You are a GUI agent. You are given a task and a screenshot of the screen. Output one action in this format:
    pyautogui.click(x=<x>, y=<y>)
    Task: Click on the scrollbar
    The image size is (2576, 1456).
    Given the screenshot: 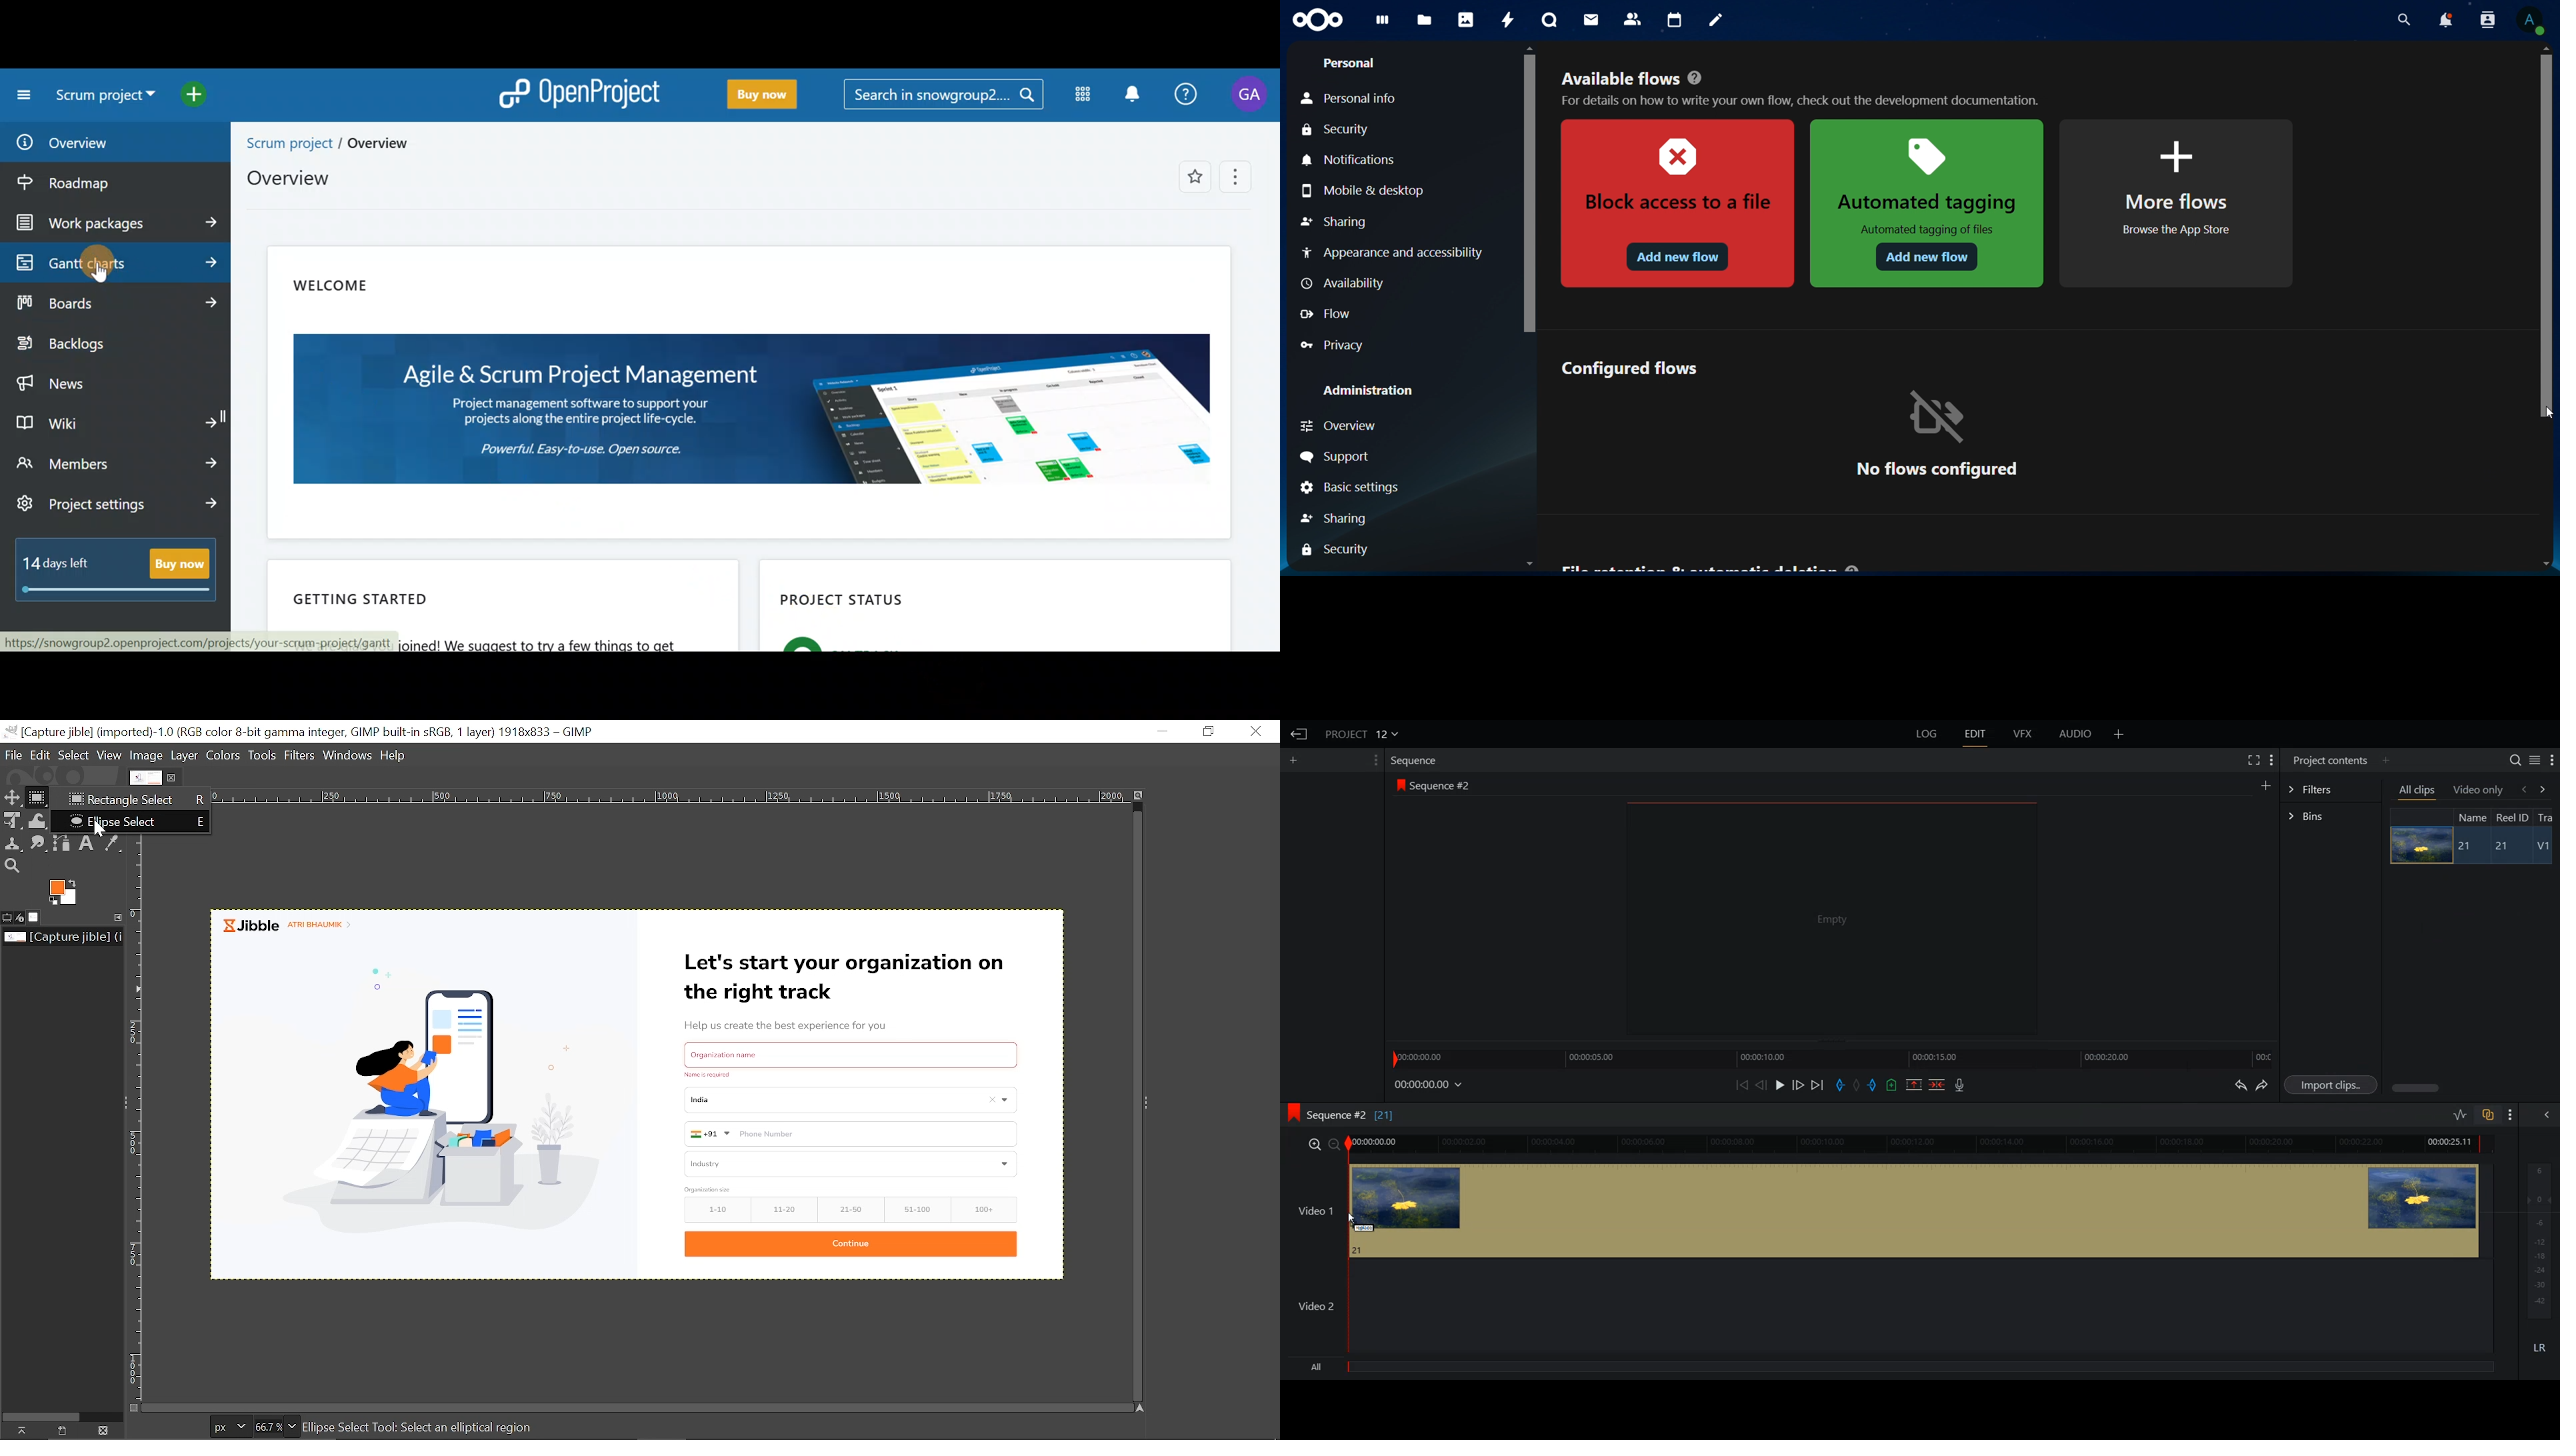 What is the action you would take?
    pyautogui.click(x=1527, y=190)
    